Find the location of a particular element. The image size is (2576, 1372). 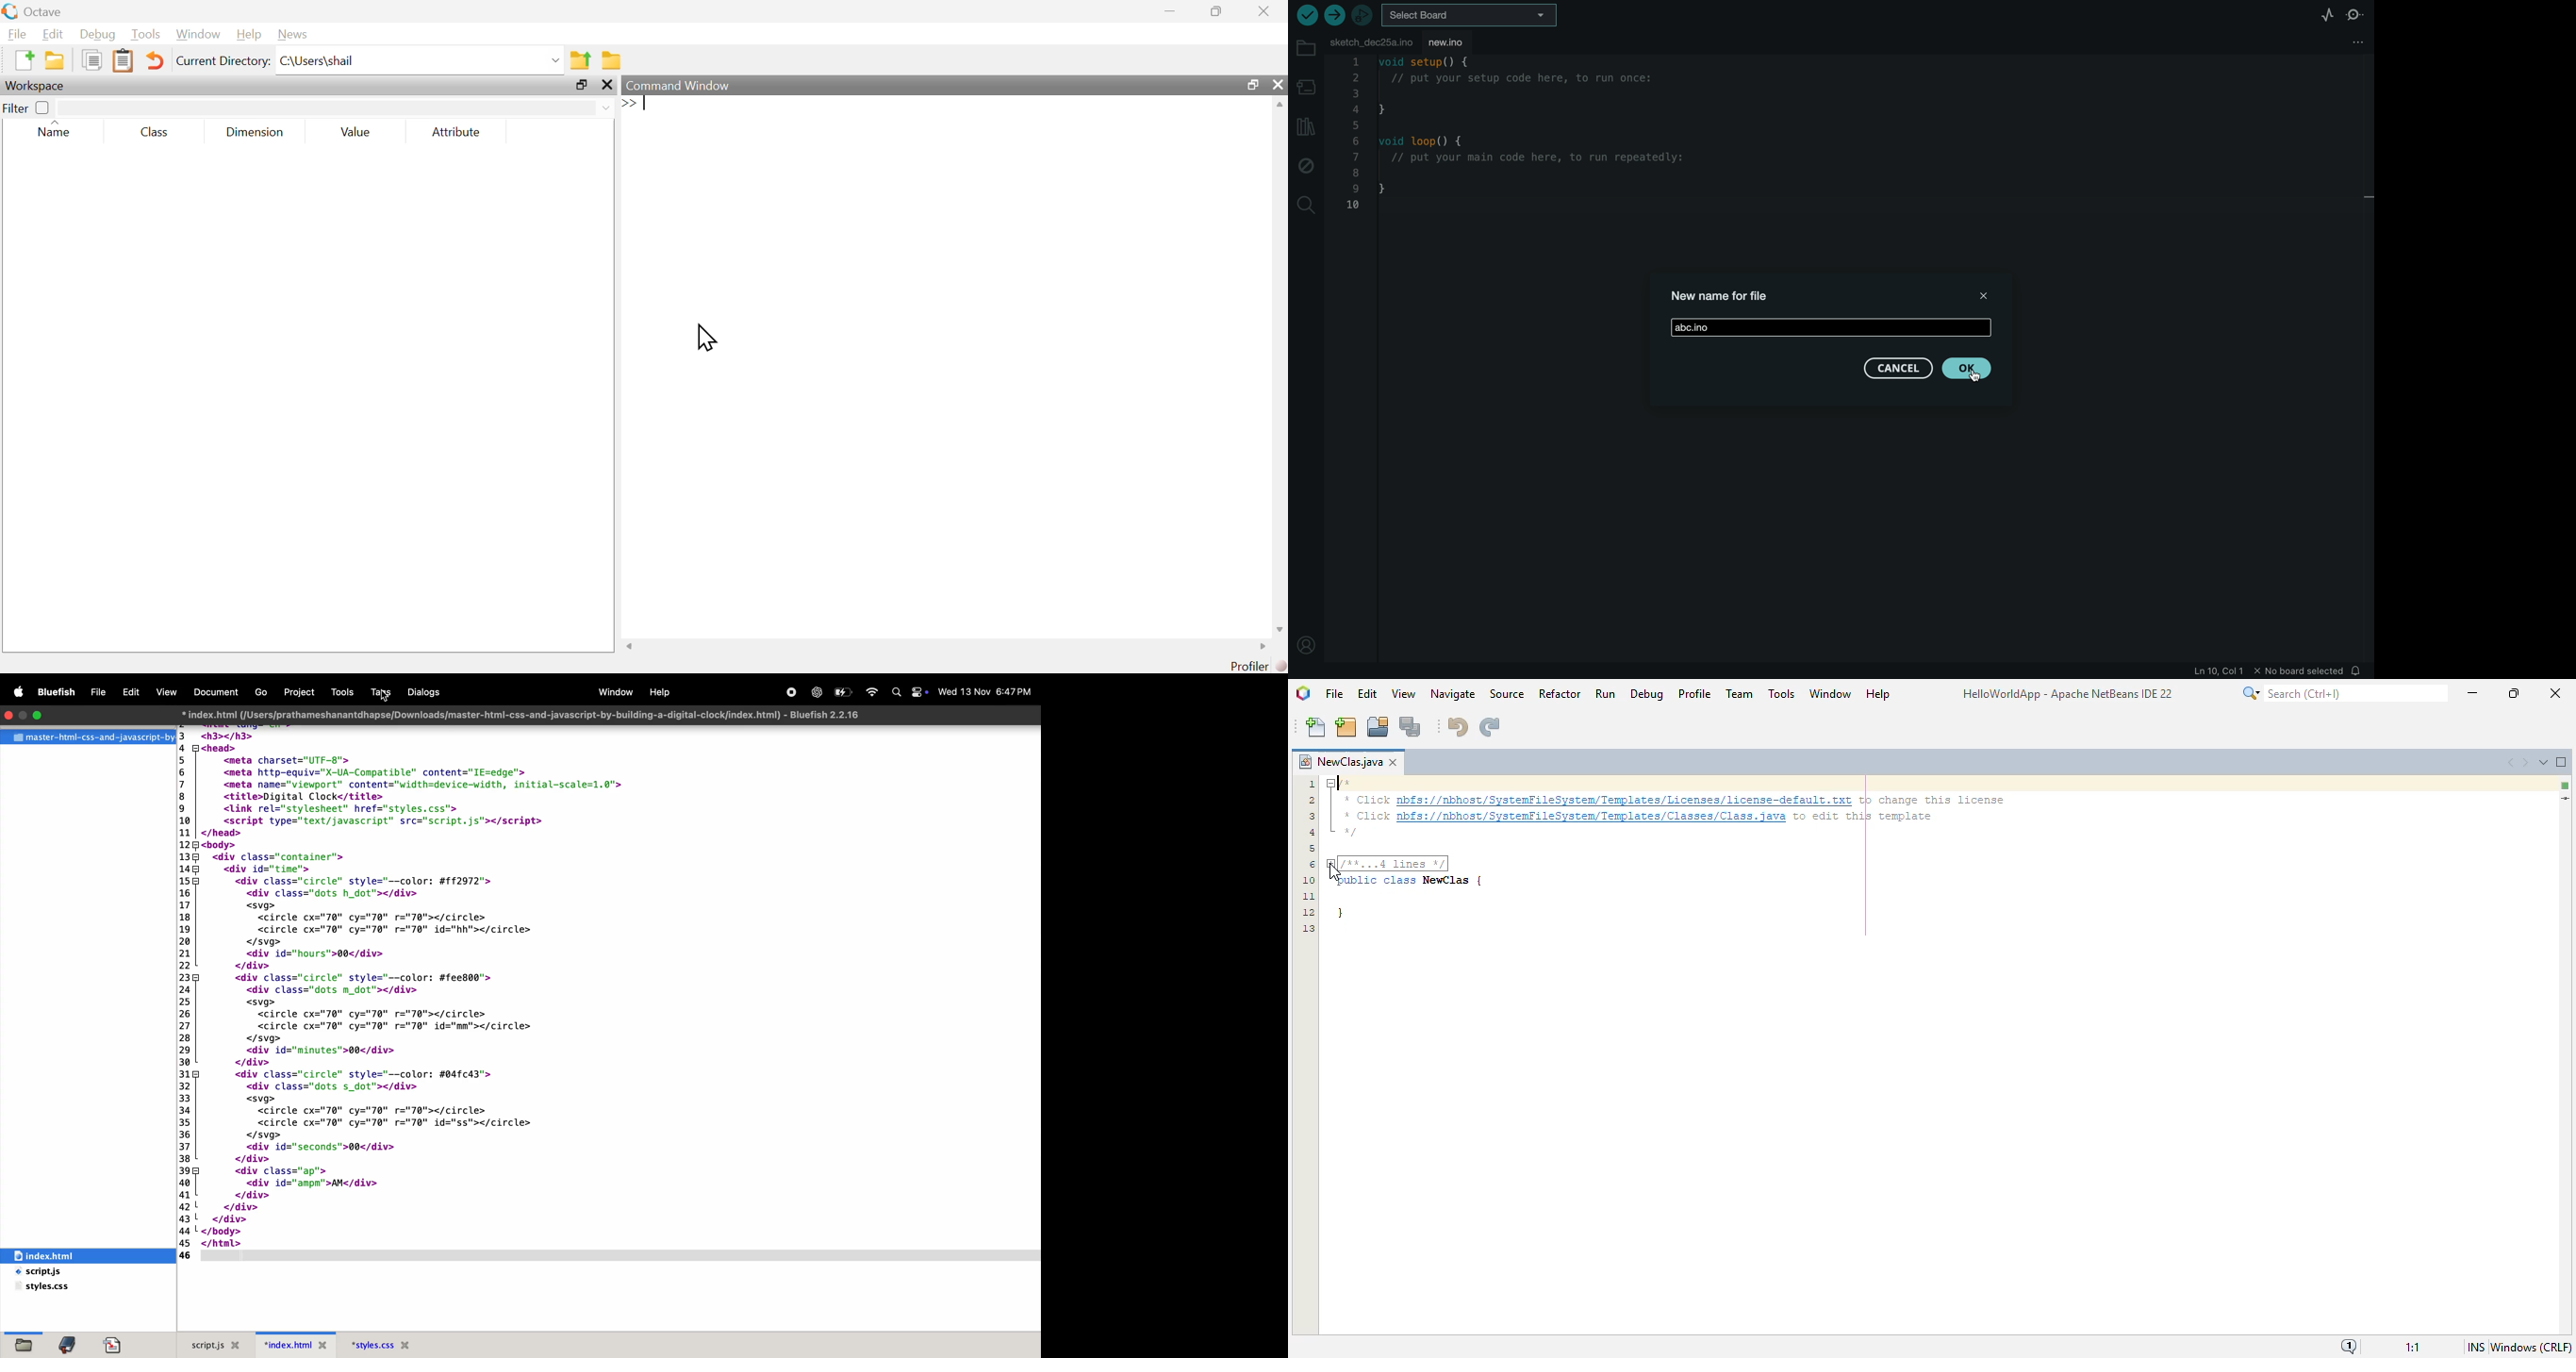

closing window is located at coordinates (10, 716).